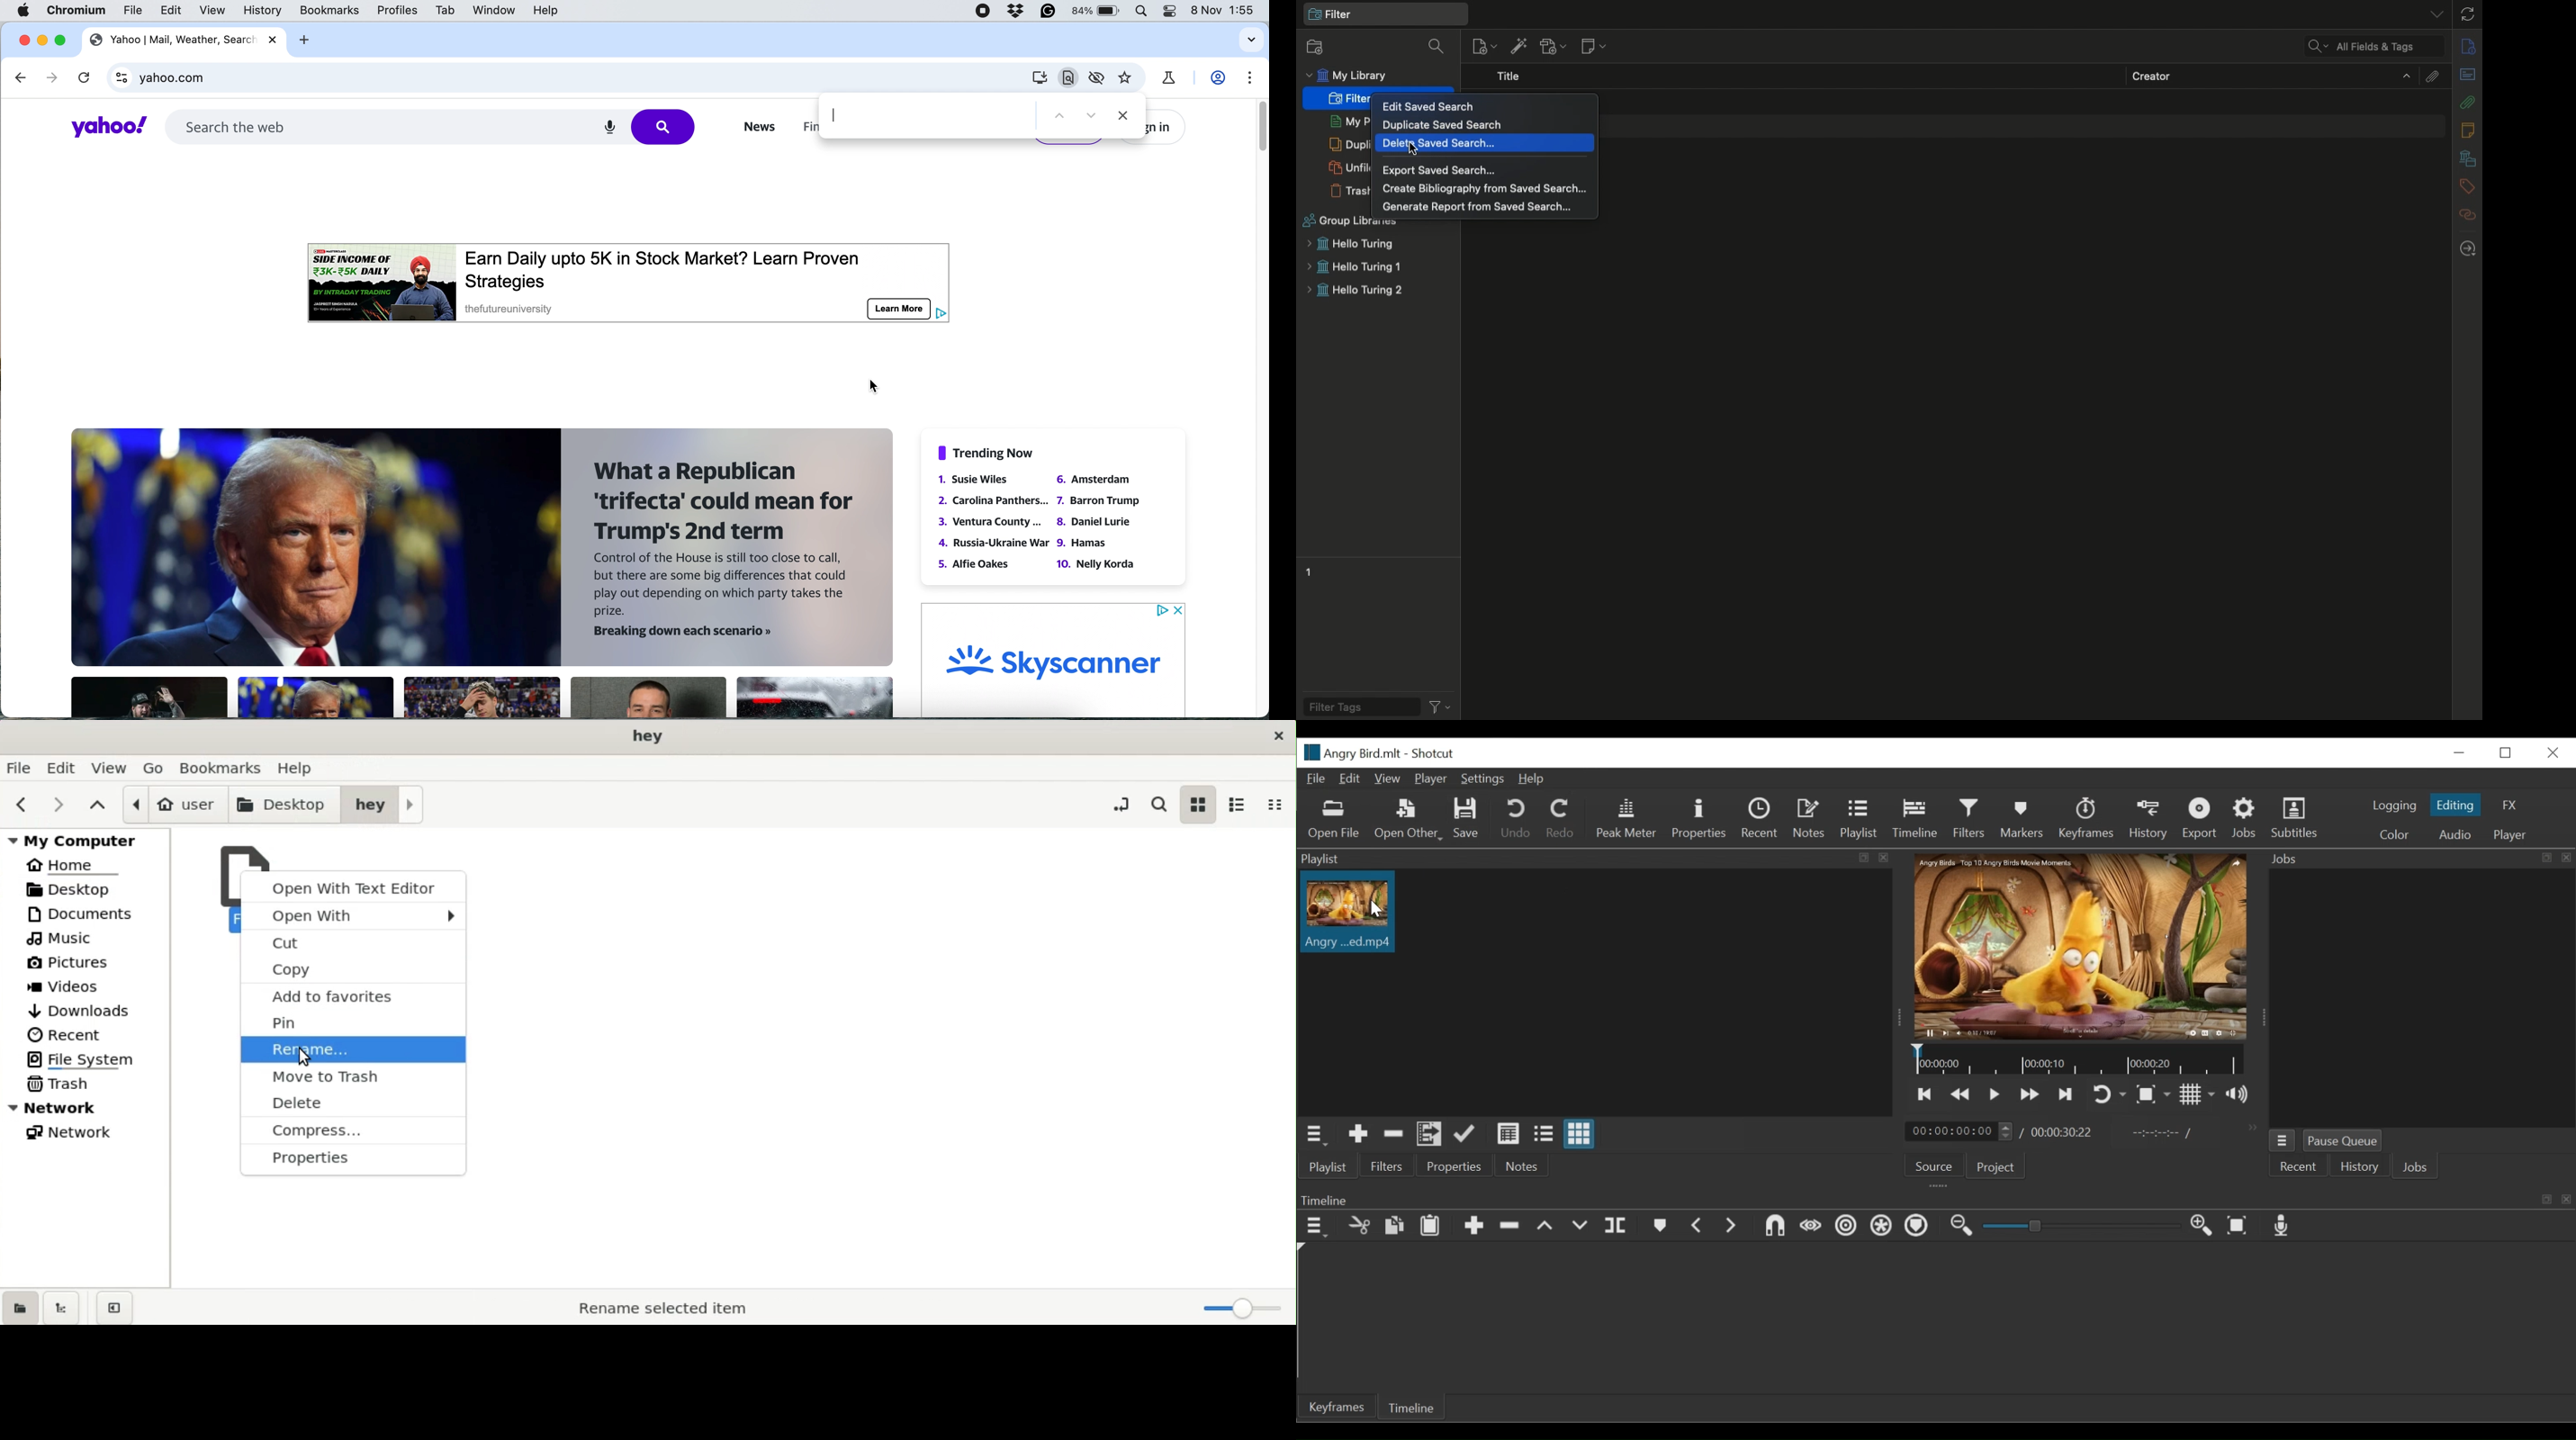  I want to click on Previous marker, so click(1697, 1226).